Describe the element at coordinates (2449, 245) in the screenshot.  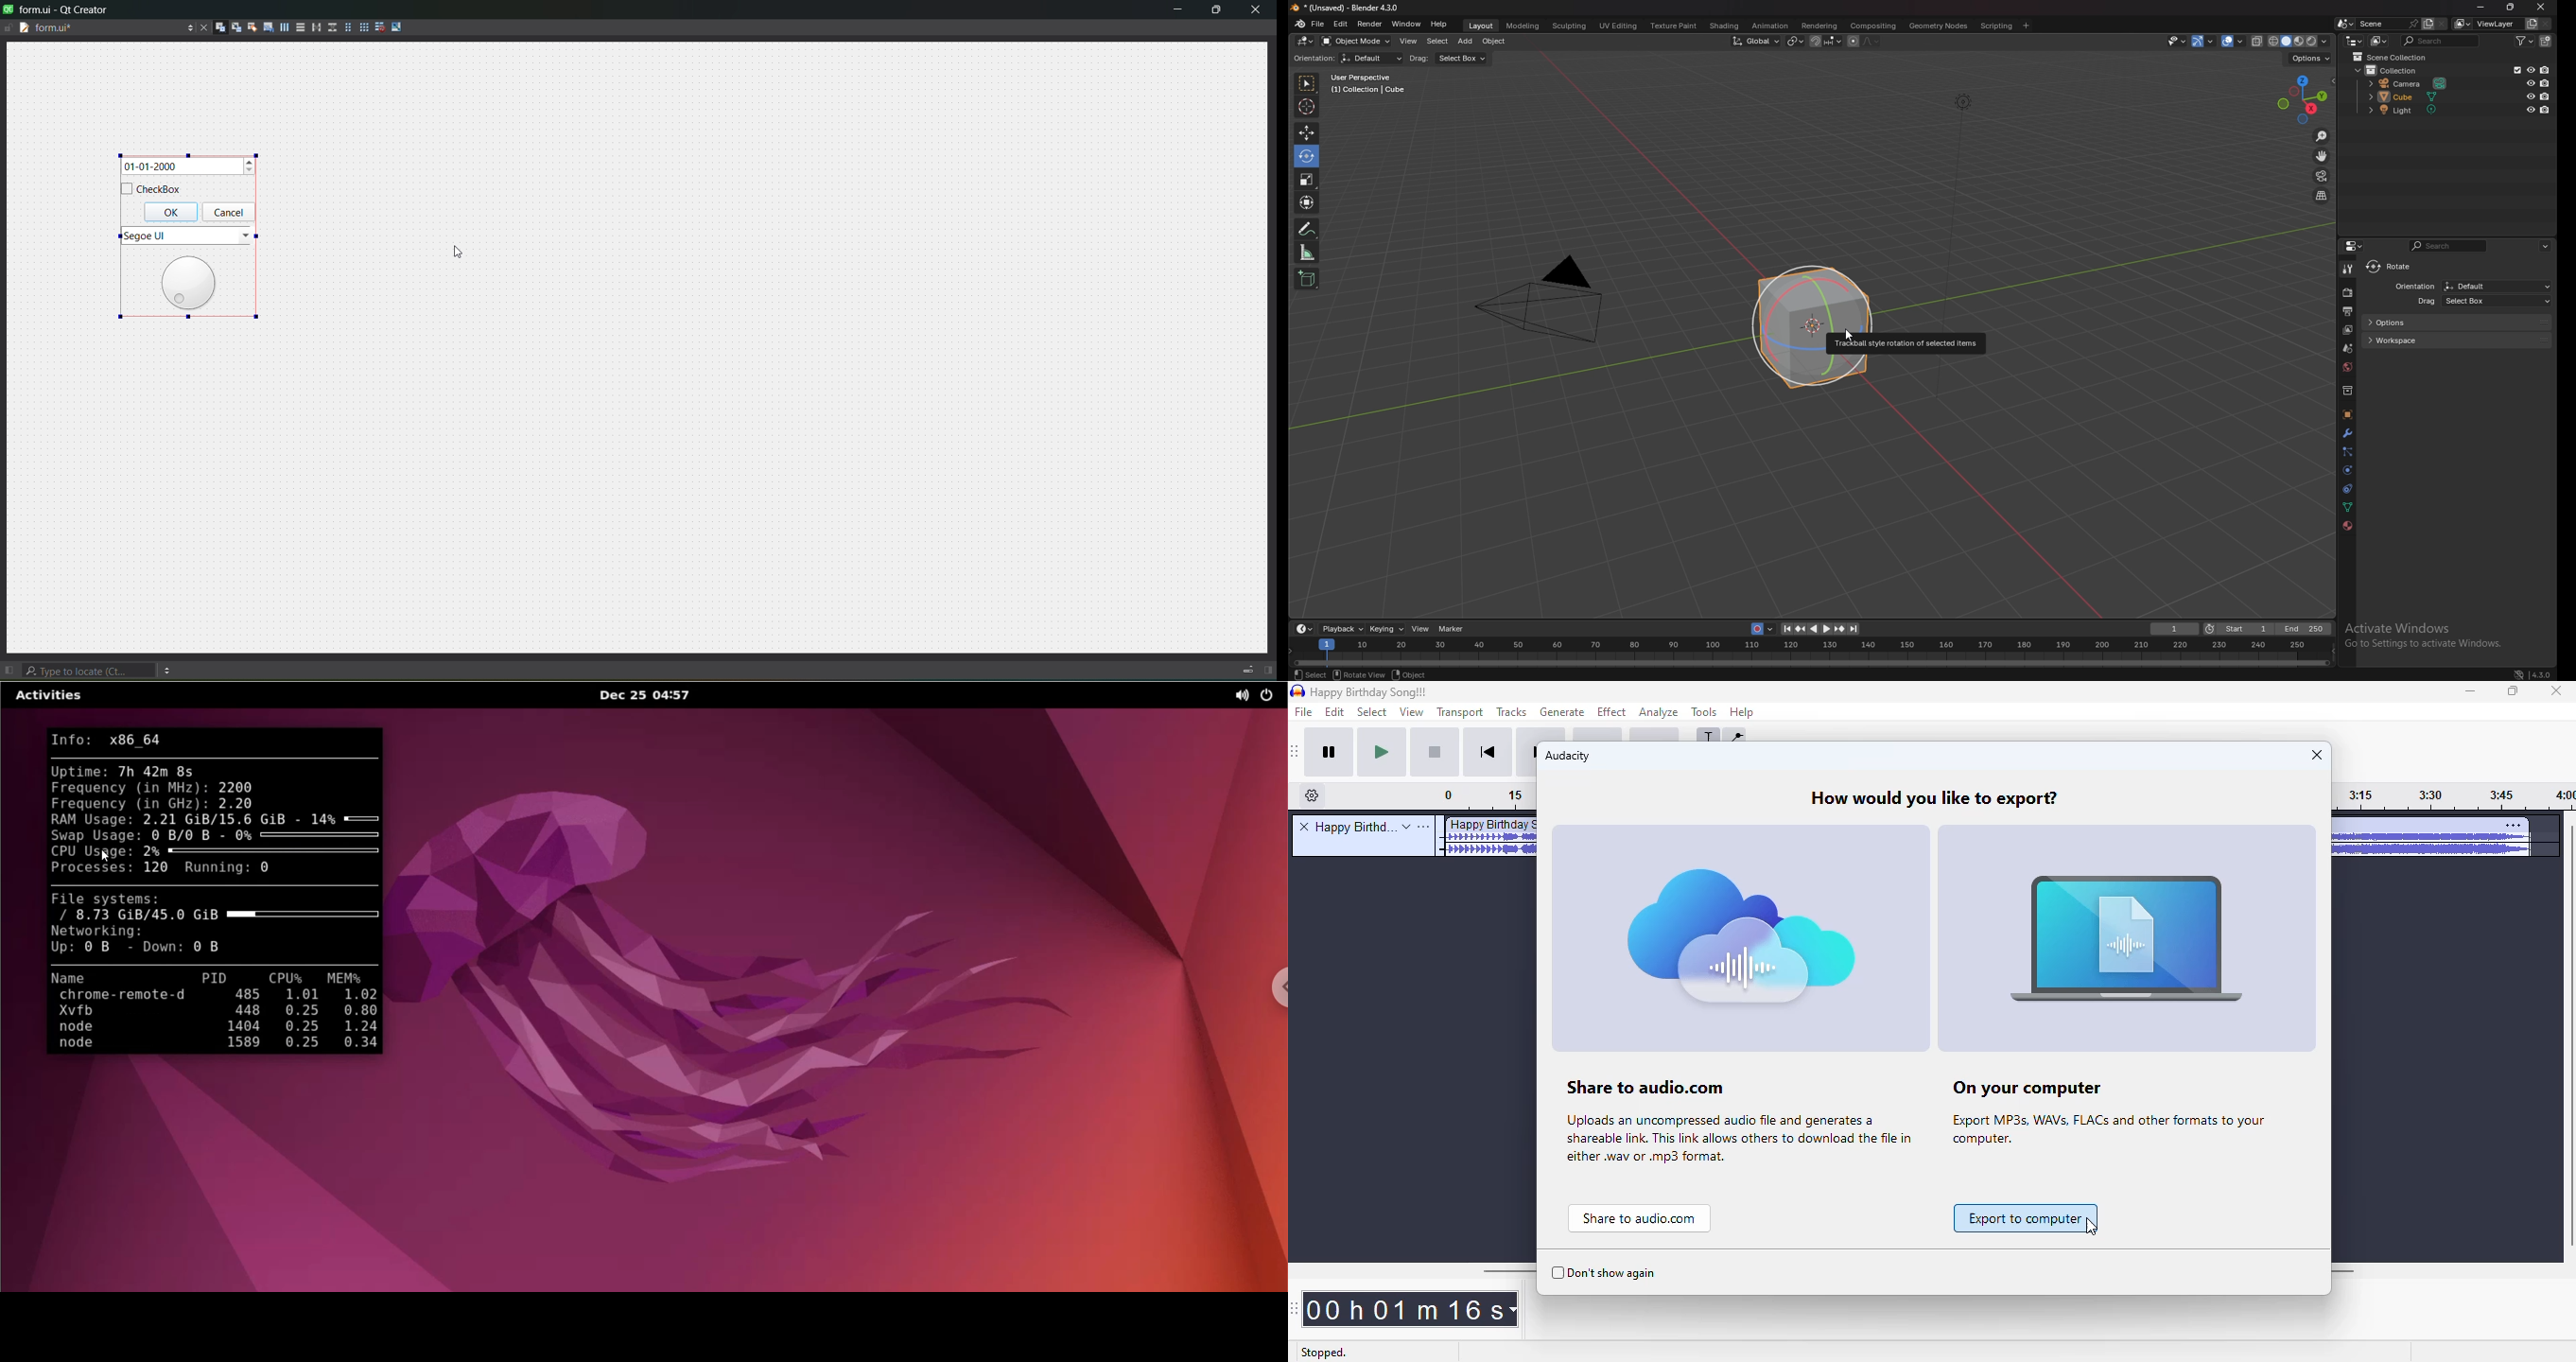
I see `search` at that location.